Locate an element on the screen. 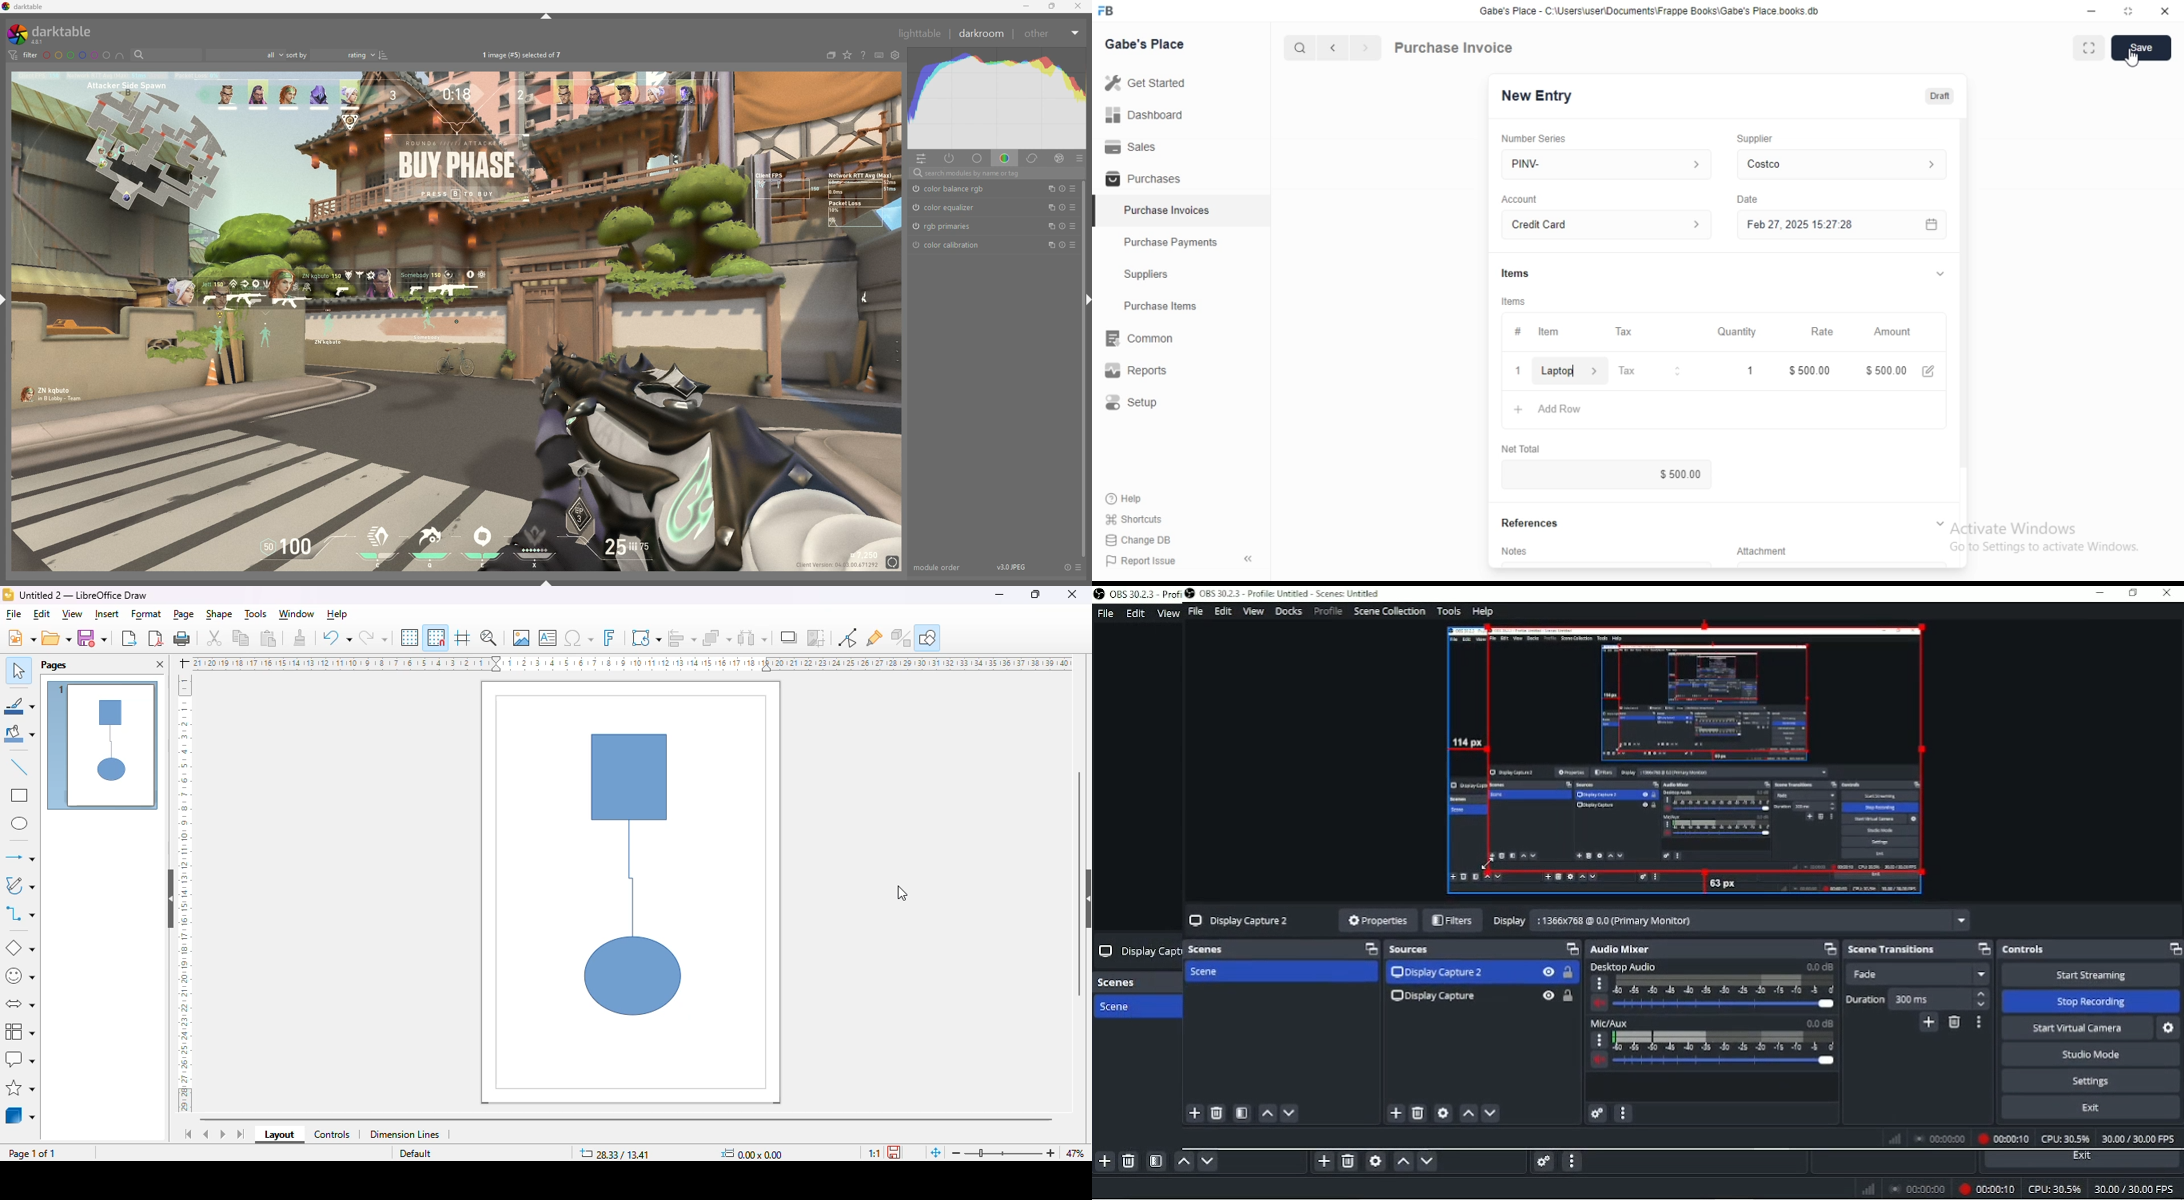  File is located at coordinates (1197, 612).